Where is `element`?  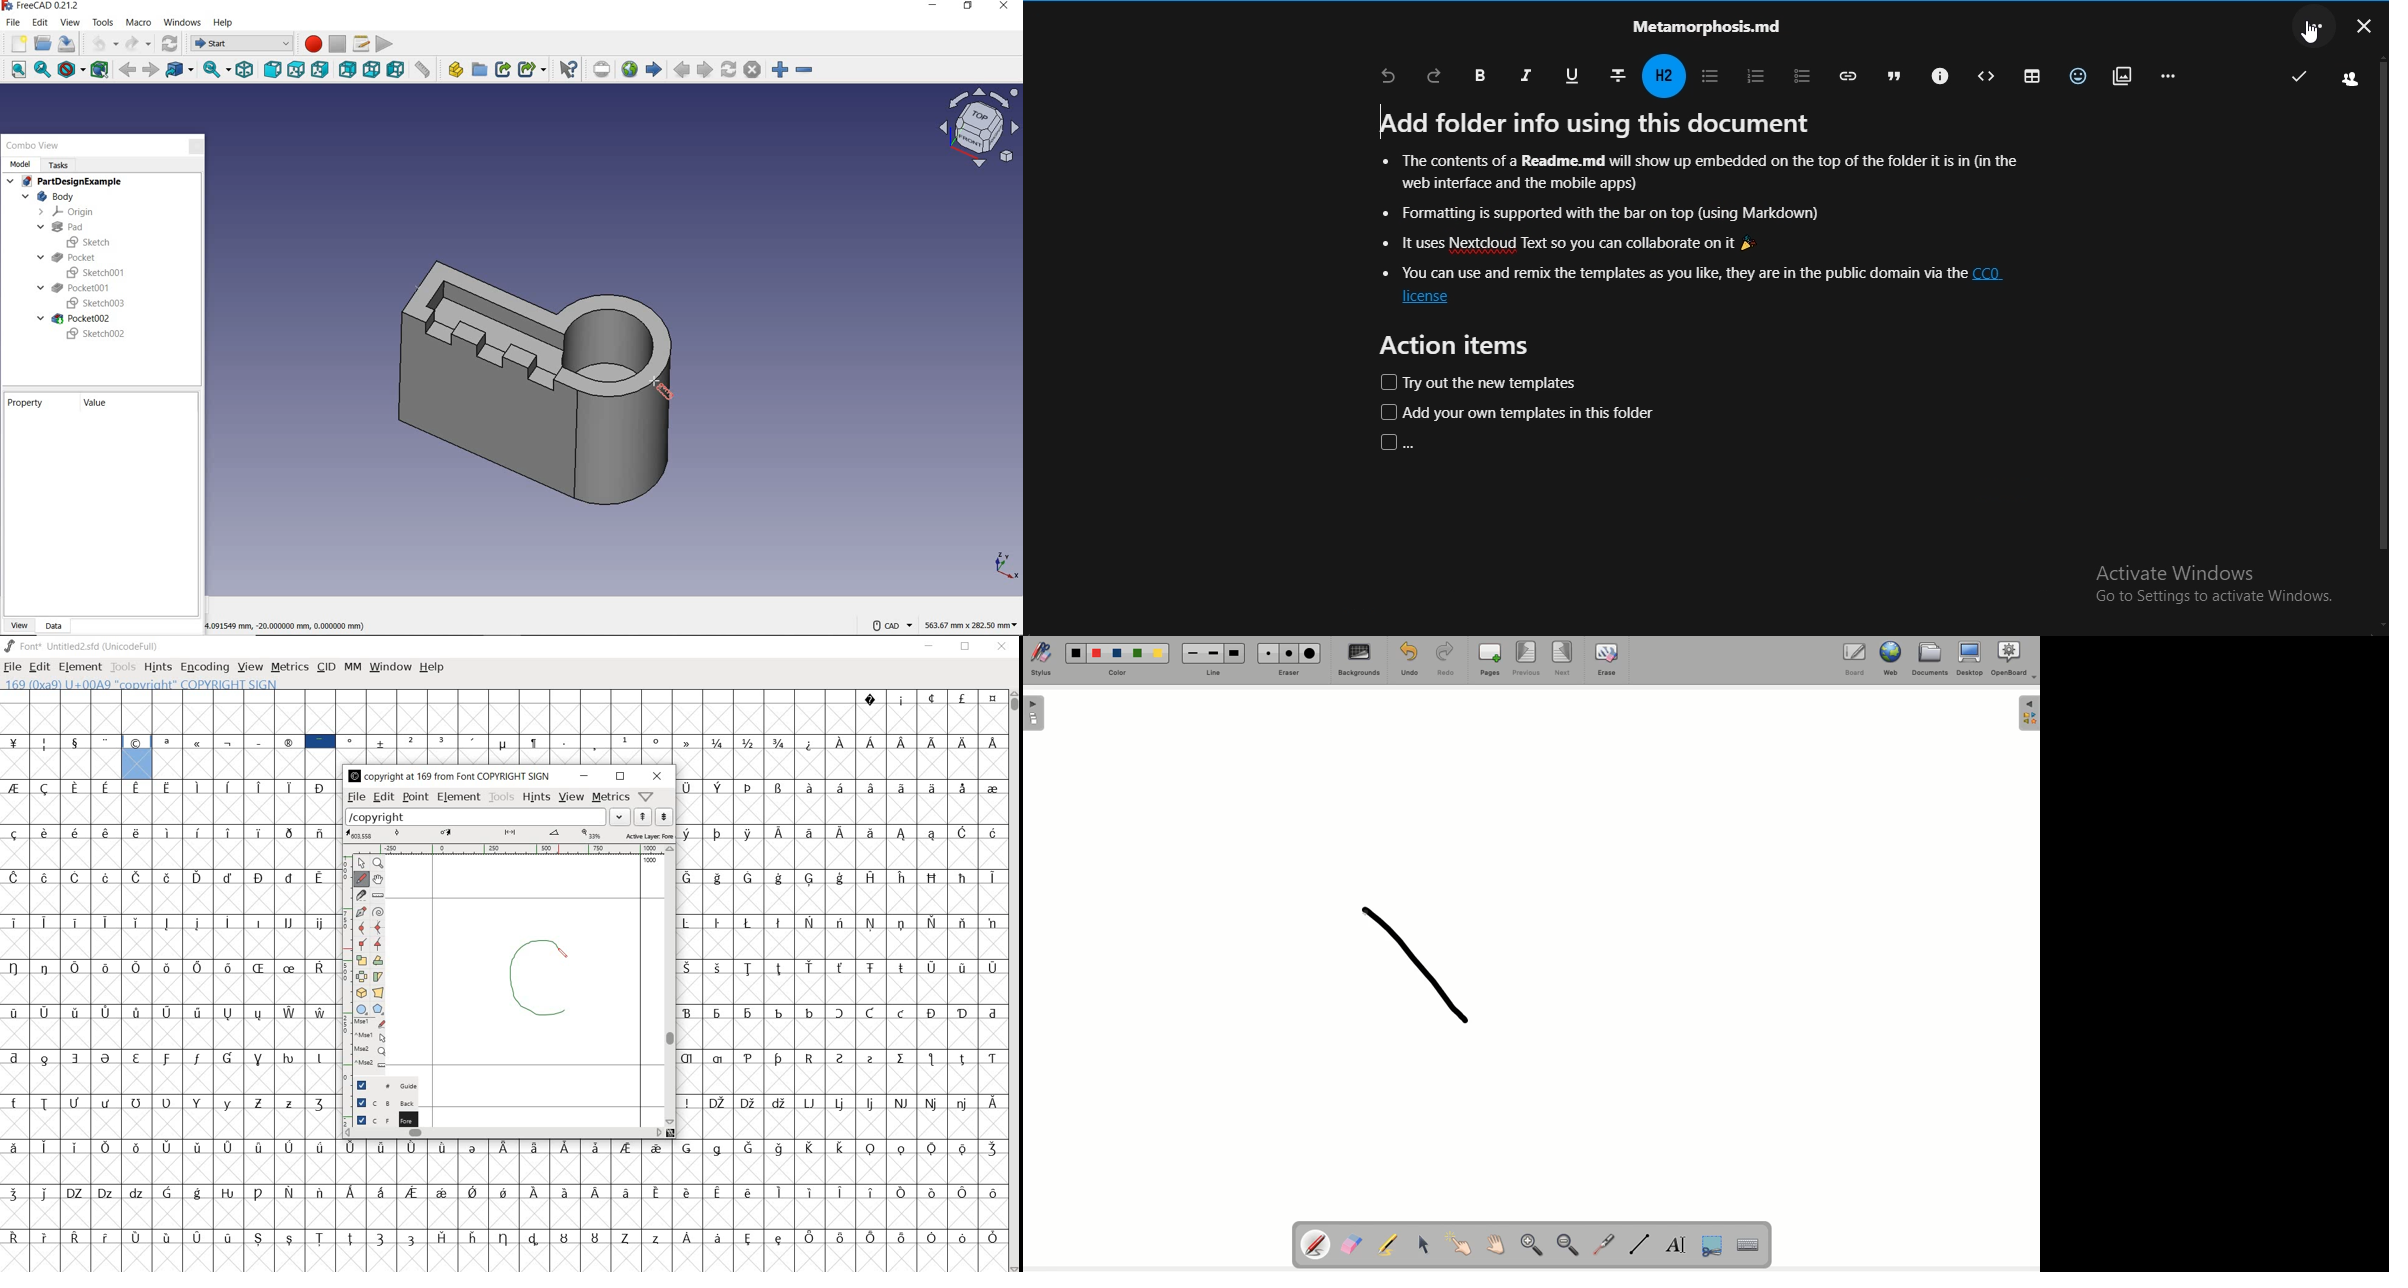
element is located at coordinates (80, 667).